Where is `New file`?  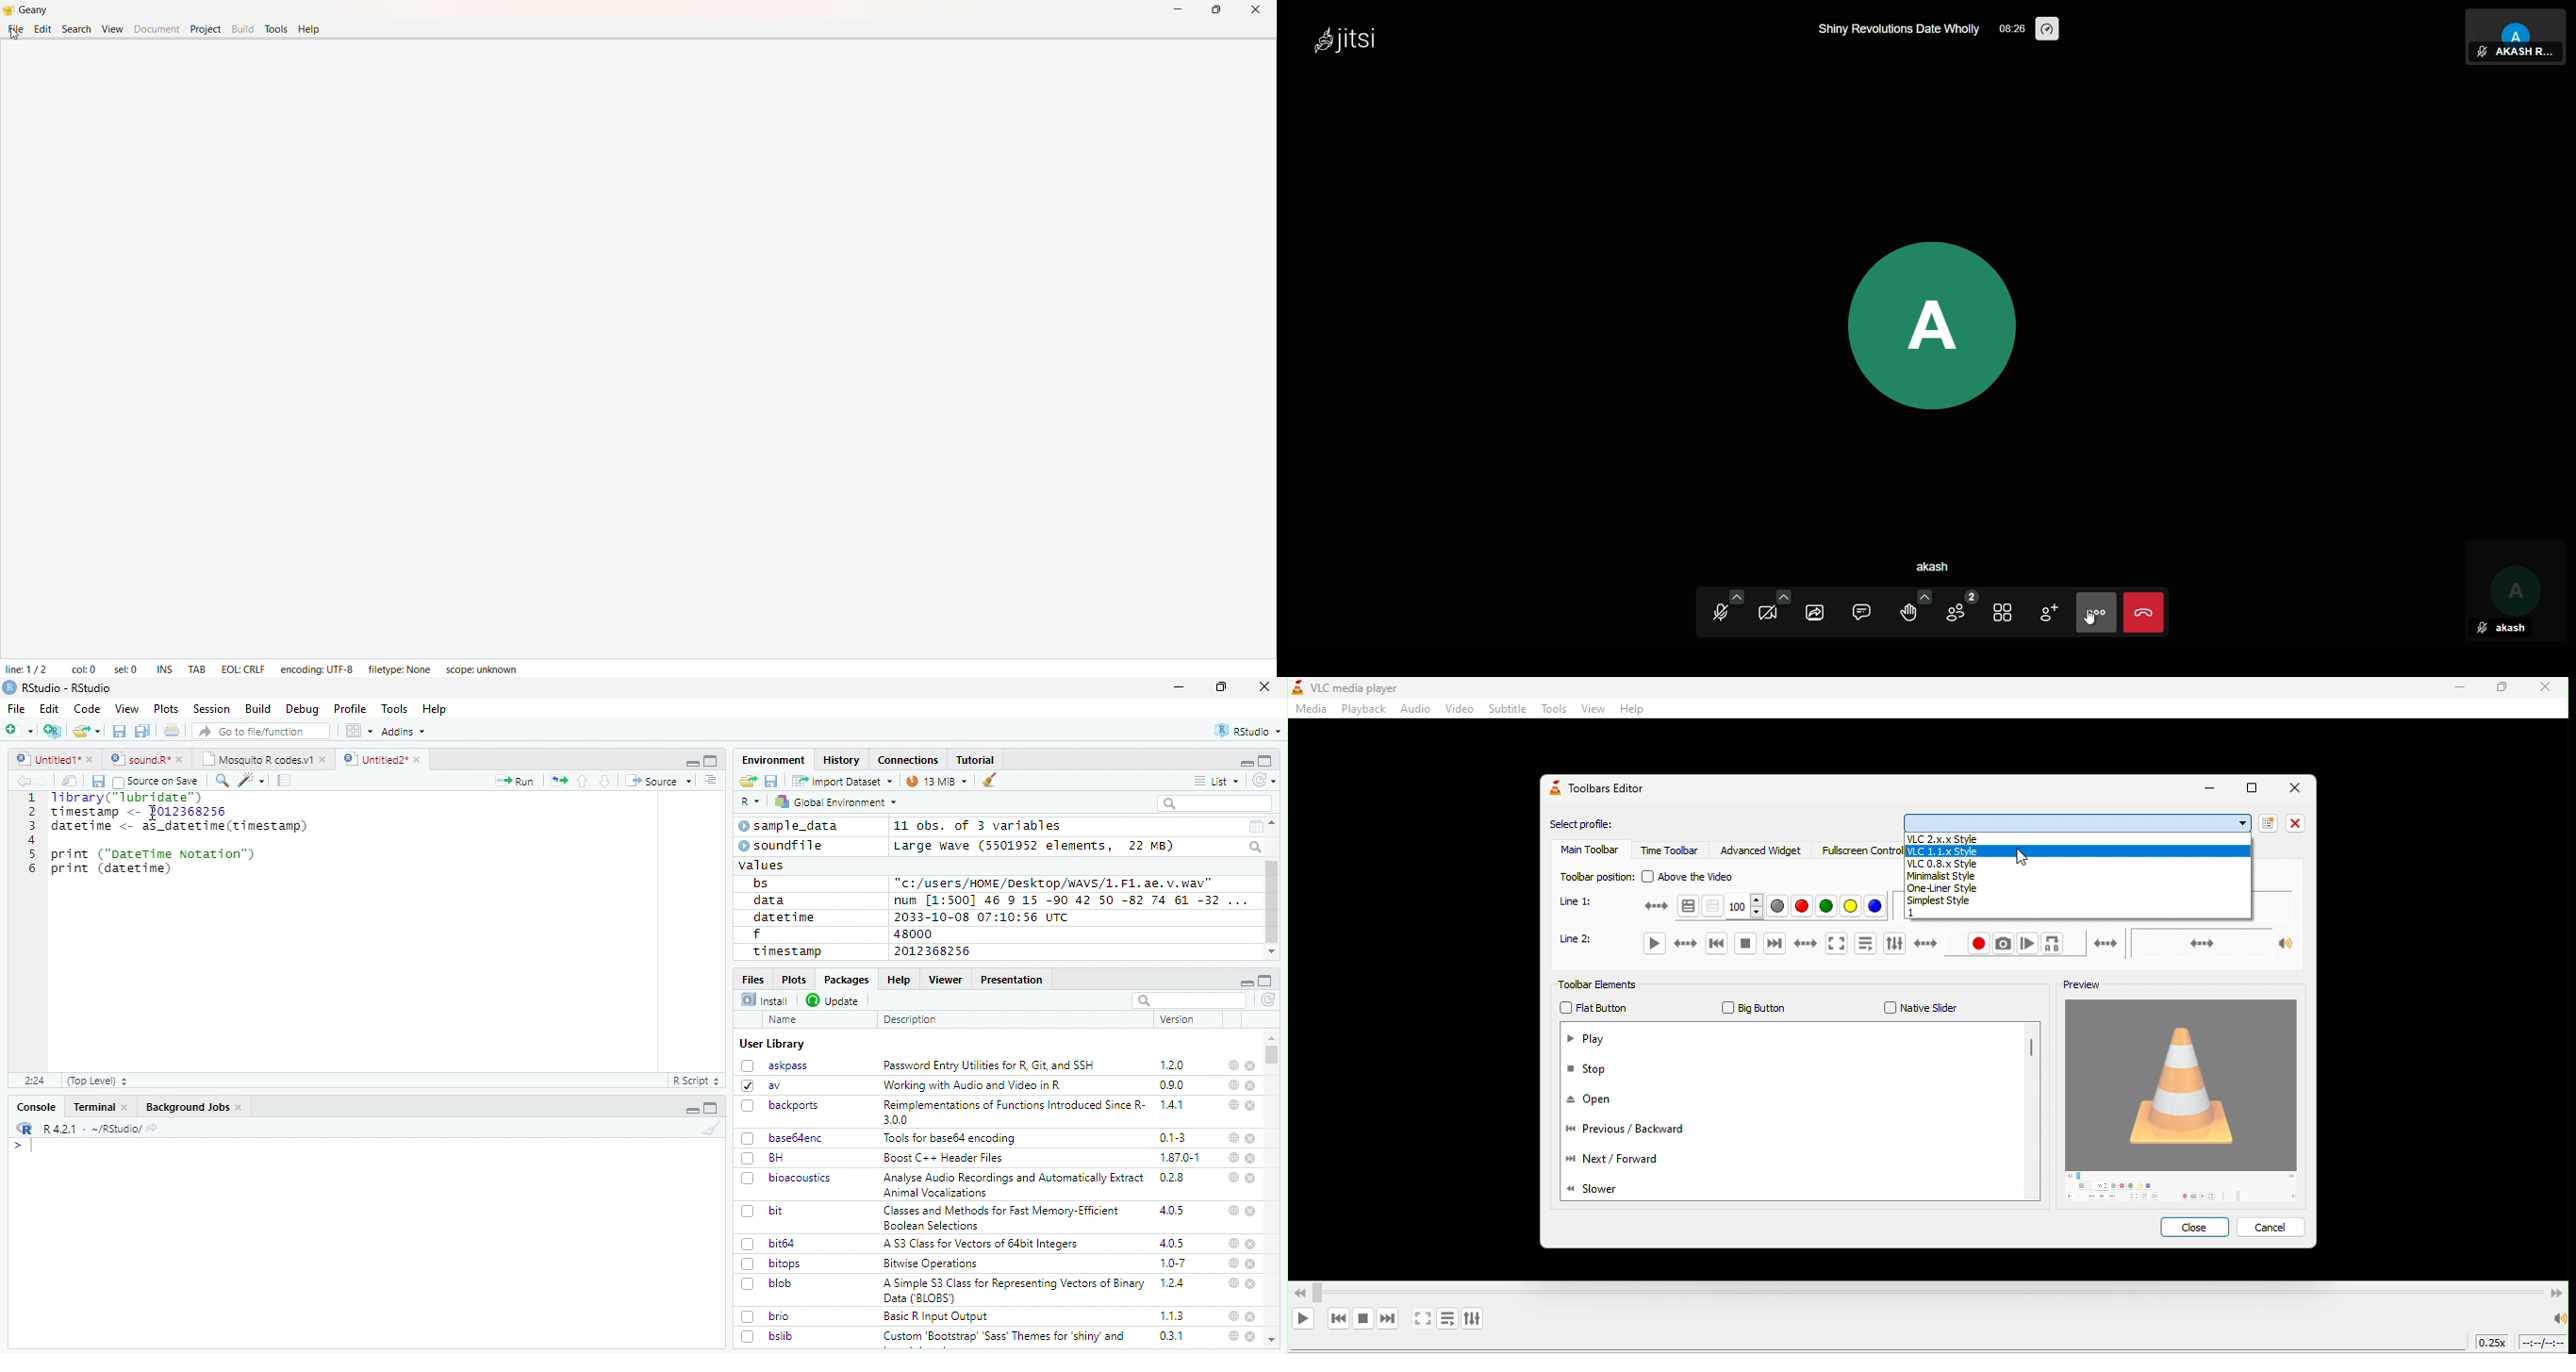 New file is located at coordinates (21, 731).